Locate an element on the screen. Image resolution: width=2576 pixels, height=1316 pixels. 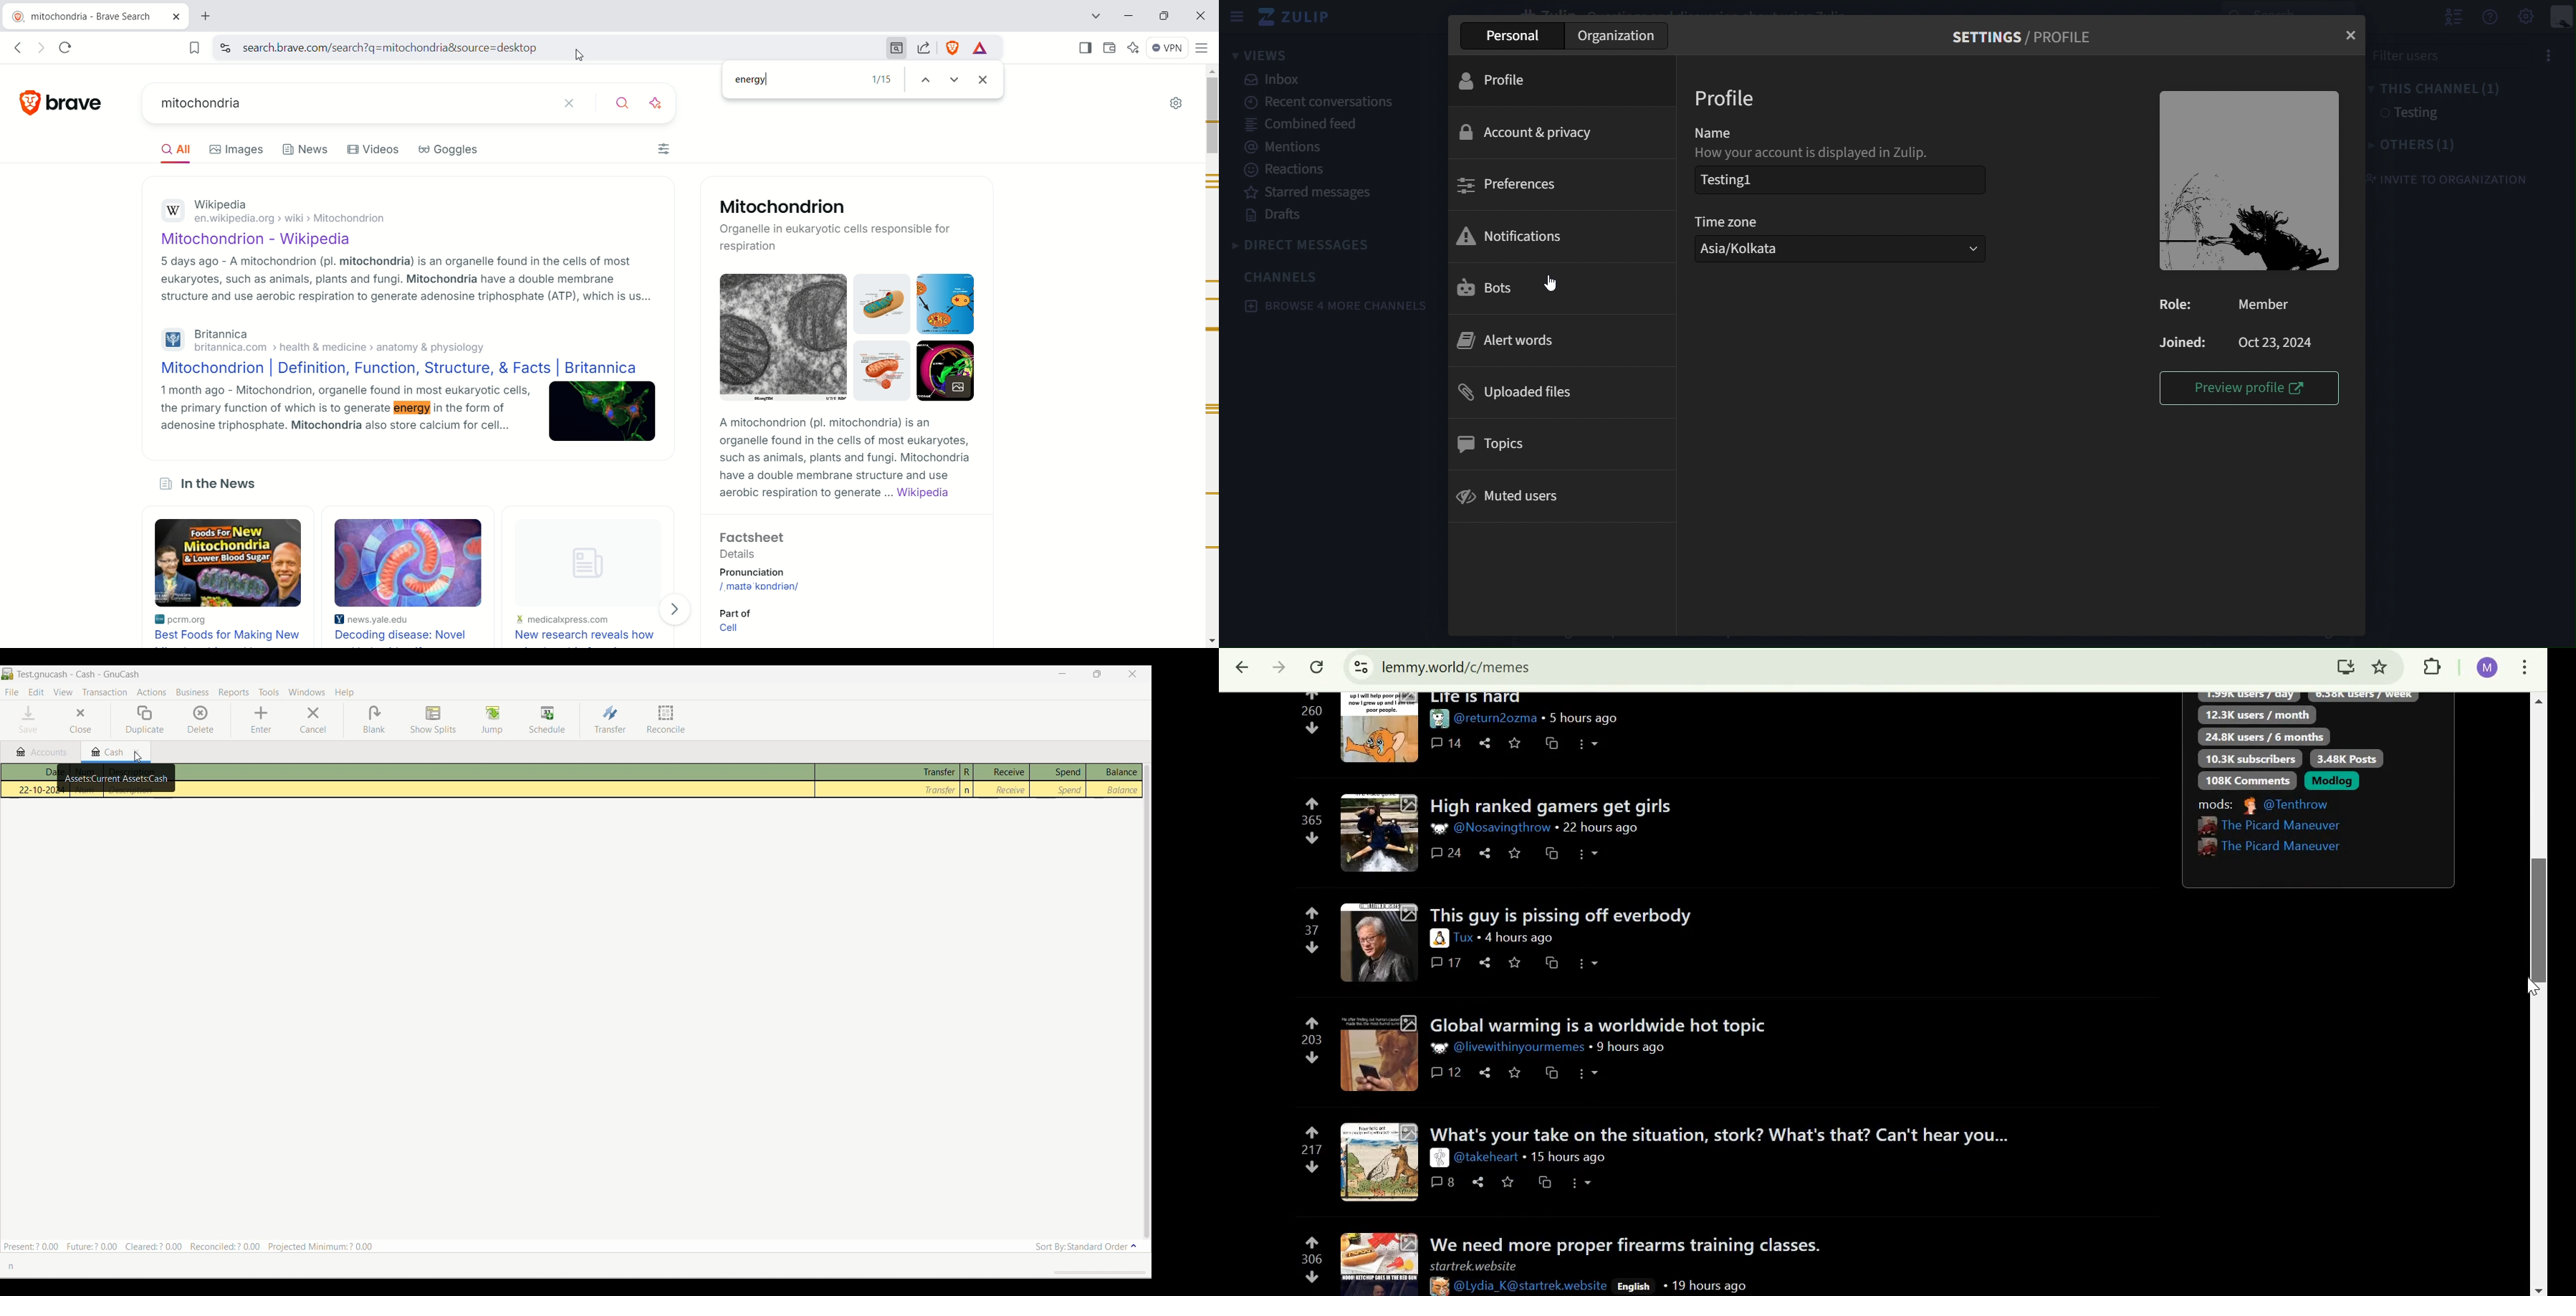
reload this page is located at coordinates (62, 48).